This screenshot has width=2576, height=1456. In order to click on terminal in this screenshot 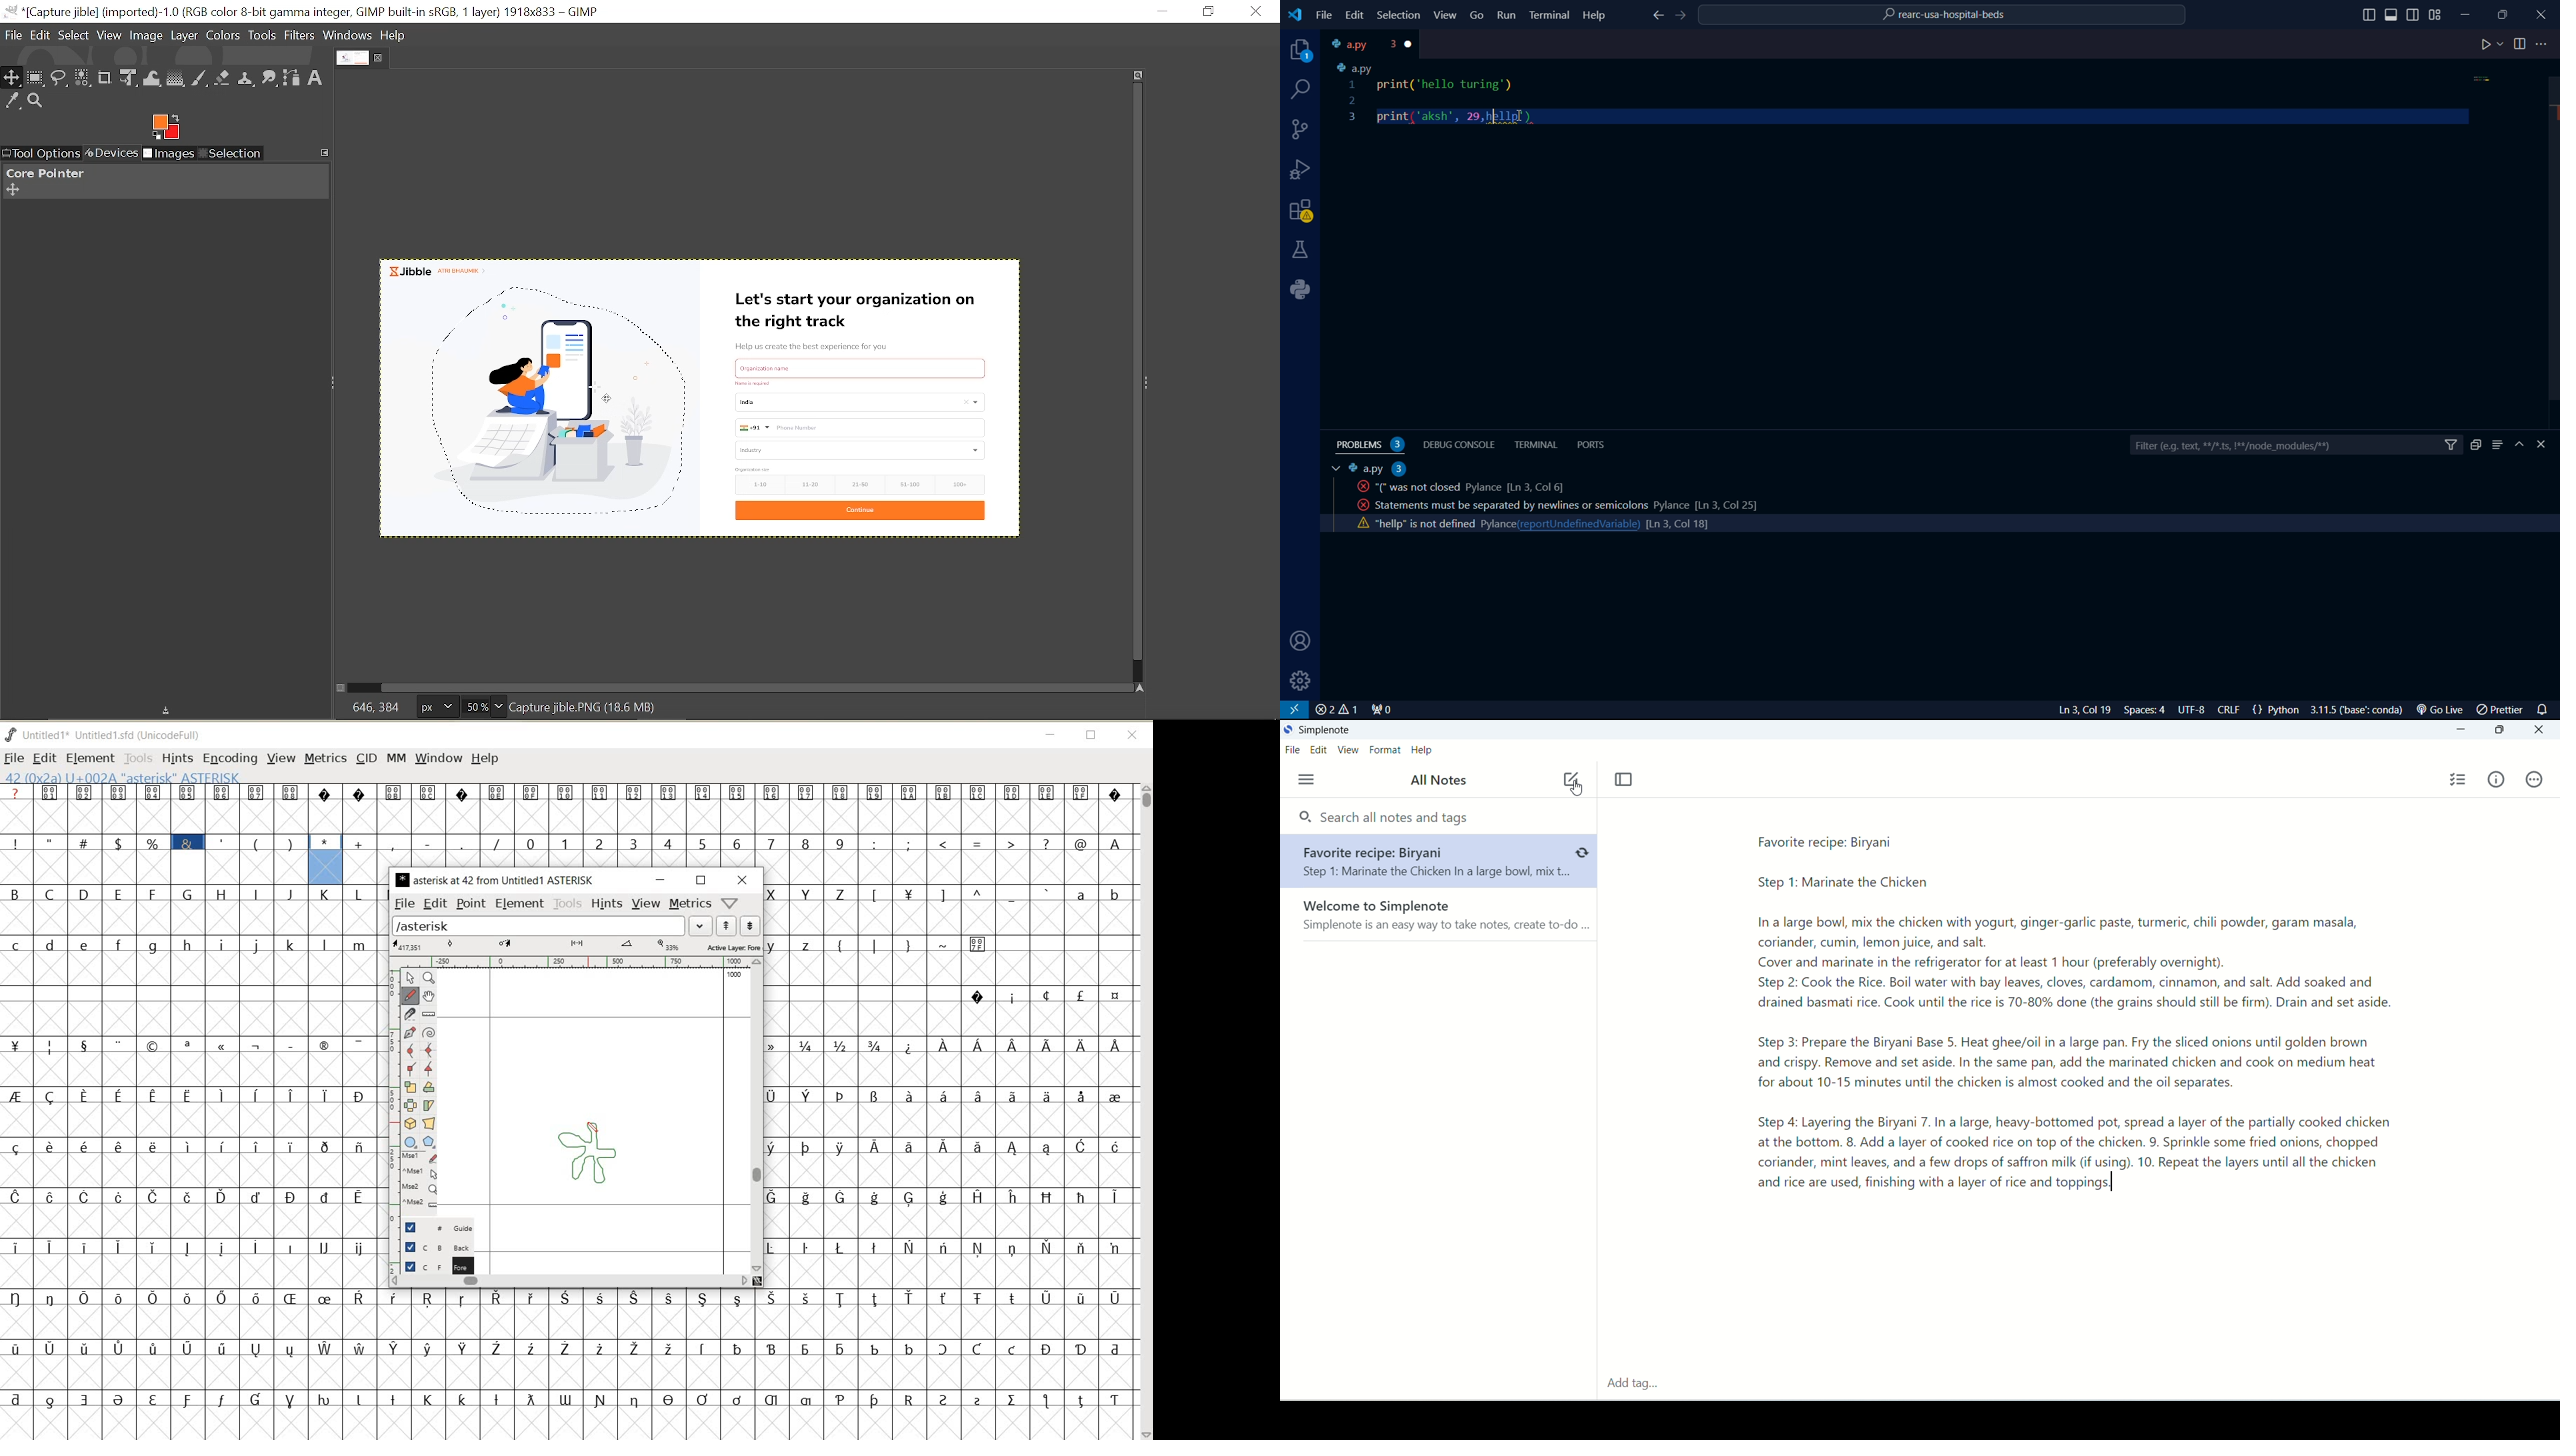, I will do `click(1537, 445)`.